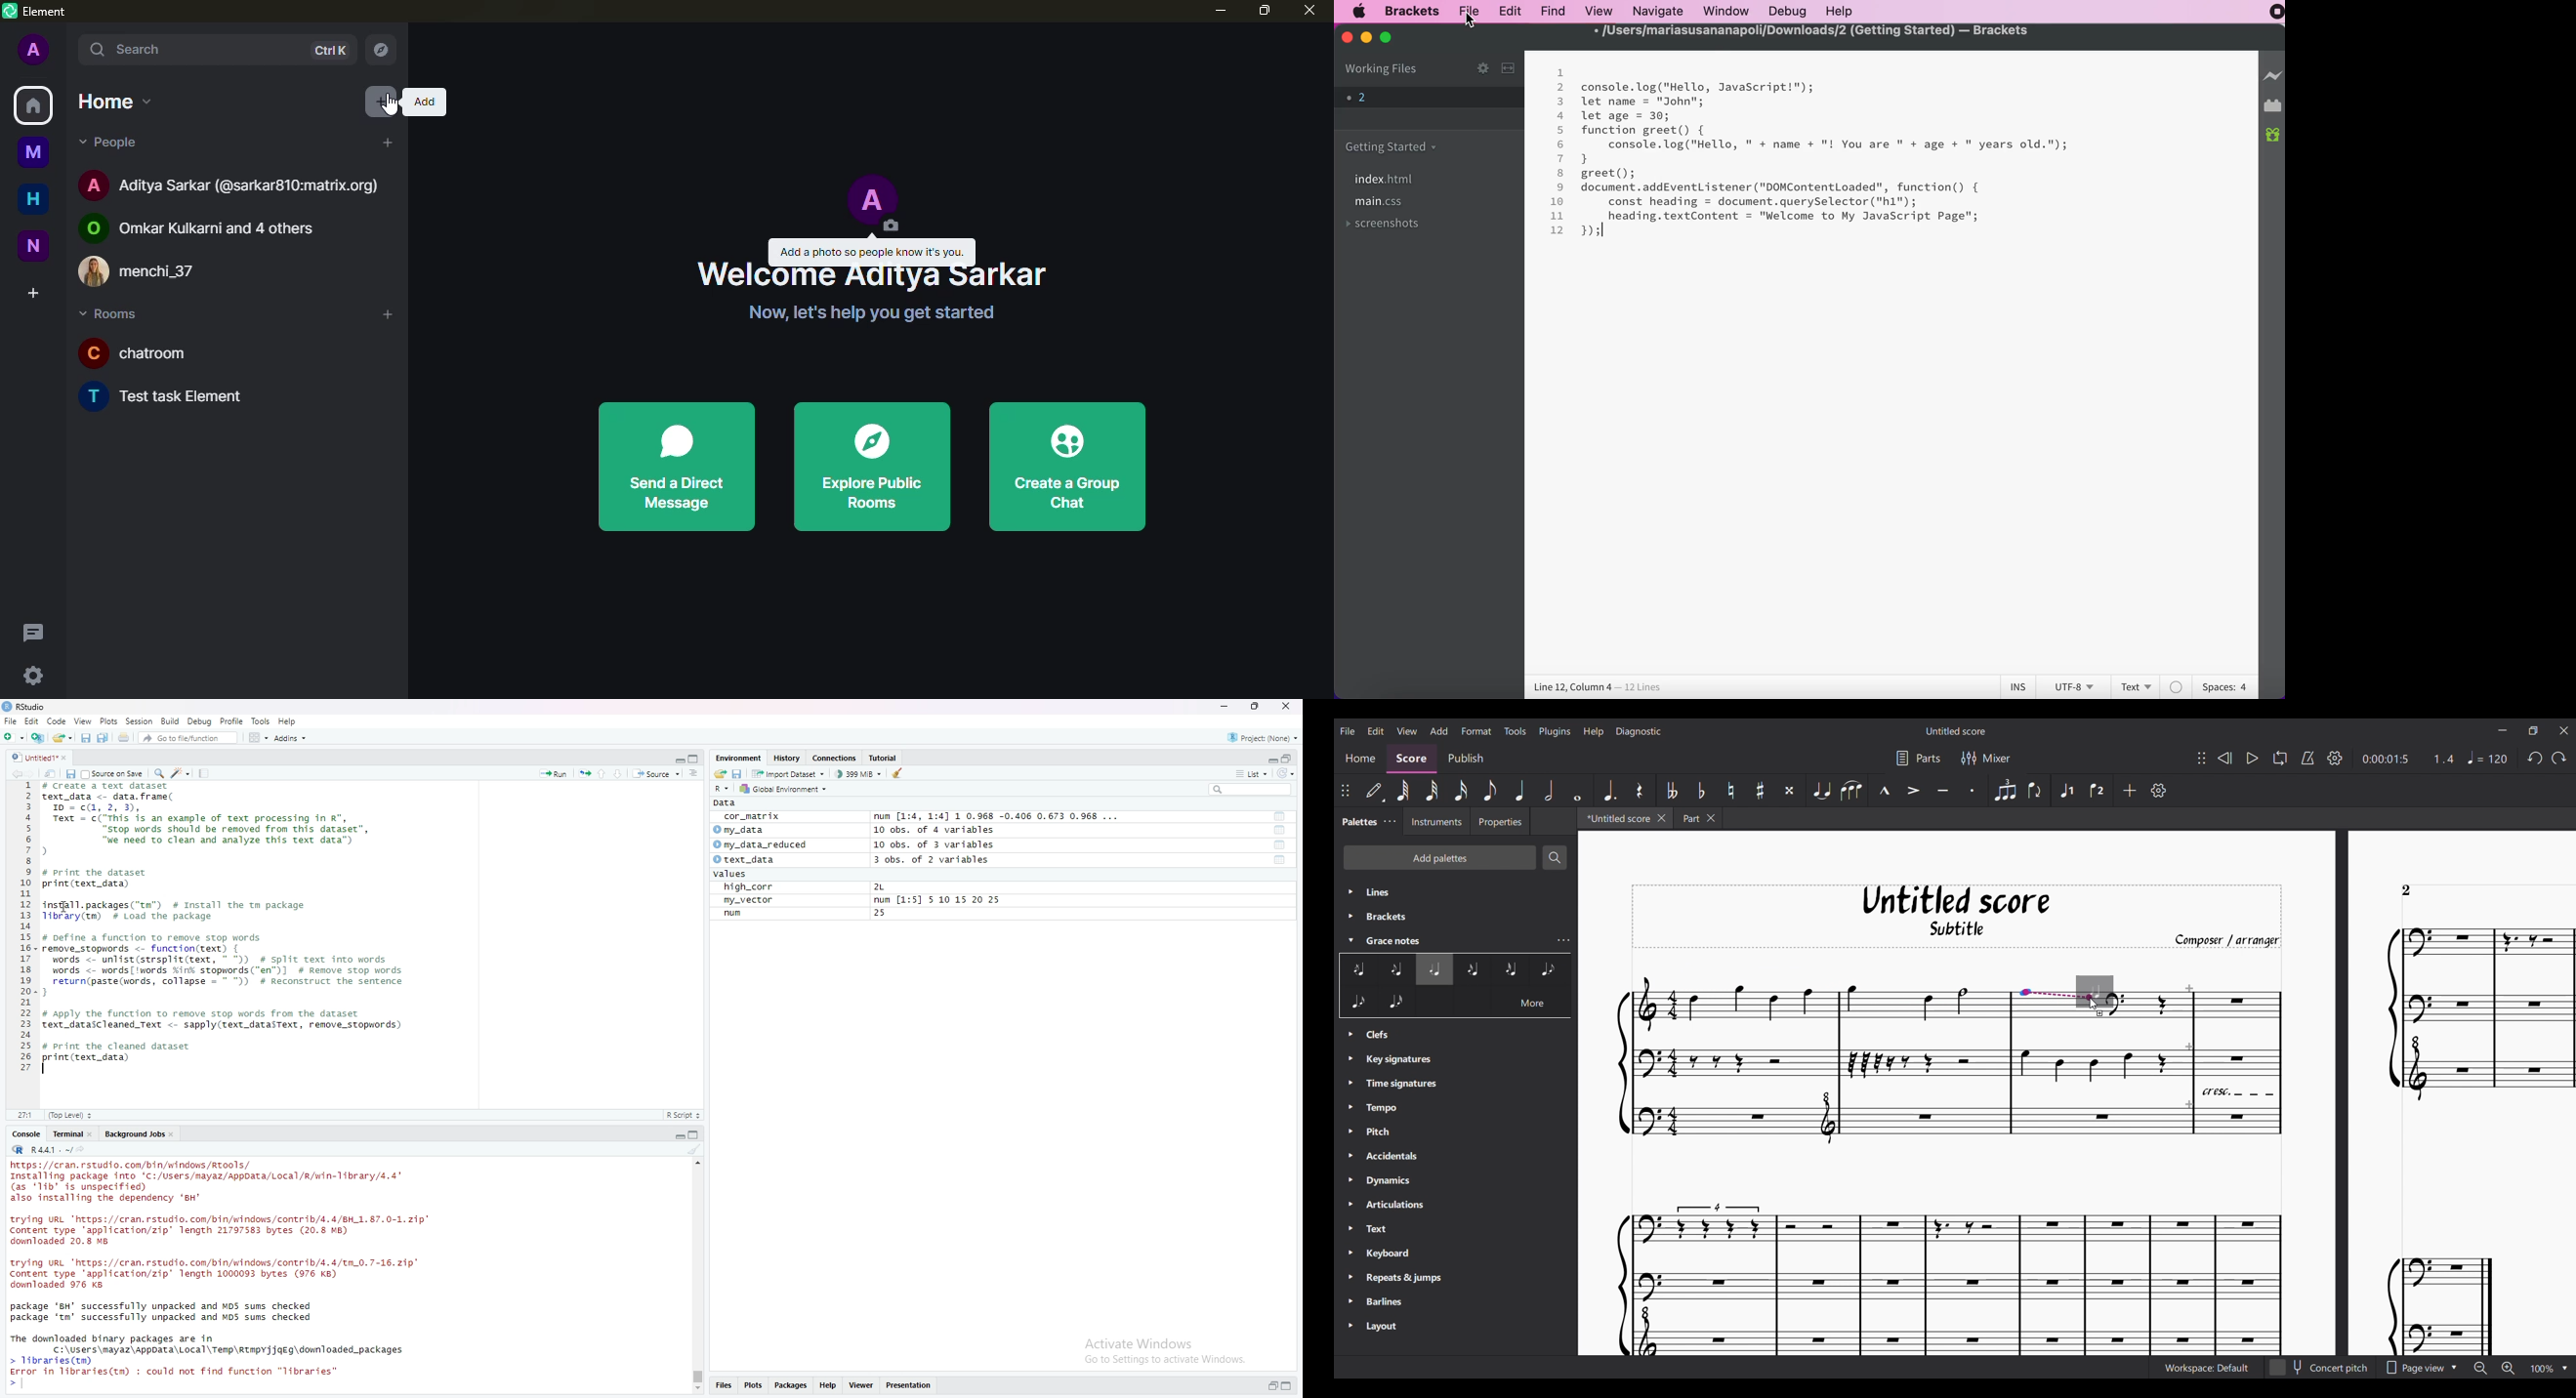 The width and height of the screenshot is (2576, 1400). I want to click on debug, so click(200, 721).